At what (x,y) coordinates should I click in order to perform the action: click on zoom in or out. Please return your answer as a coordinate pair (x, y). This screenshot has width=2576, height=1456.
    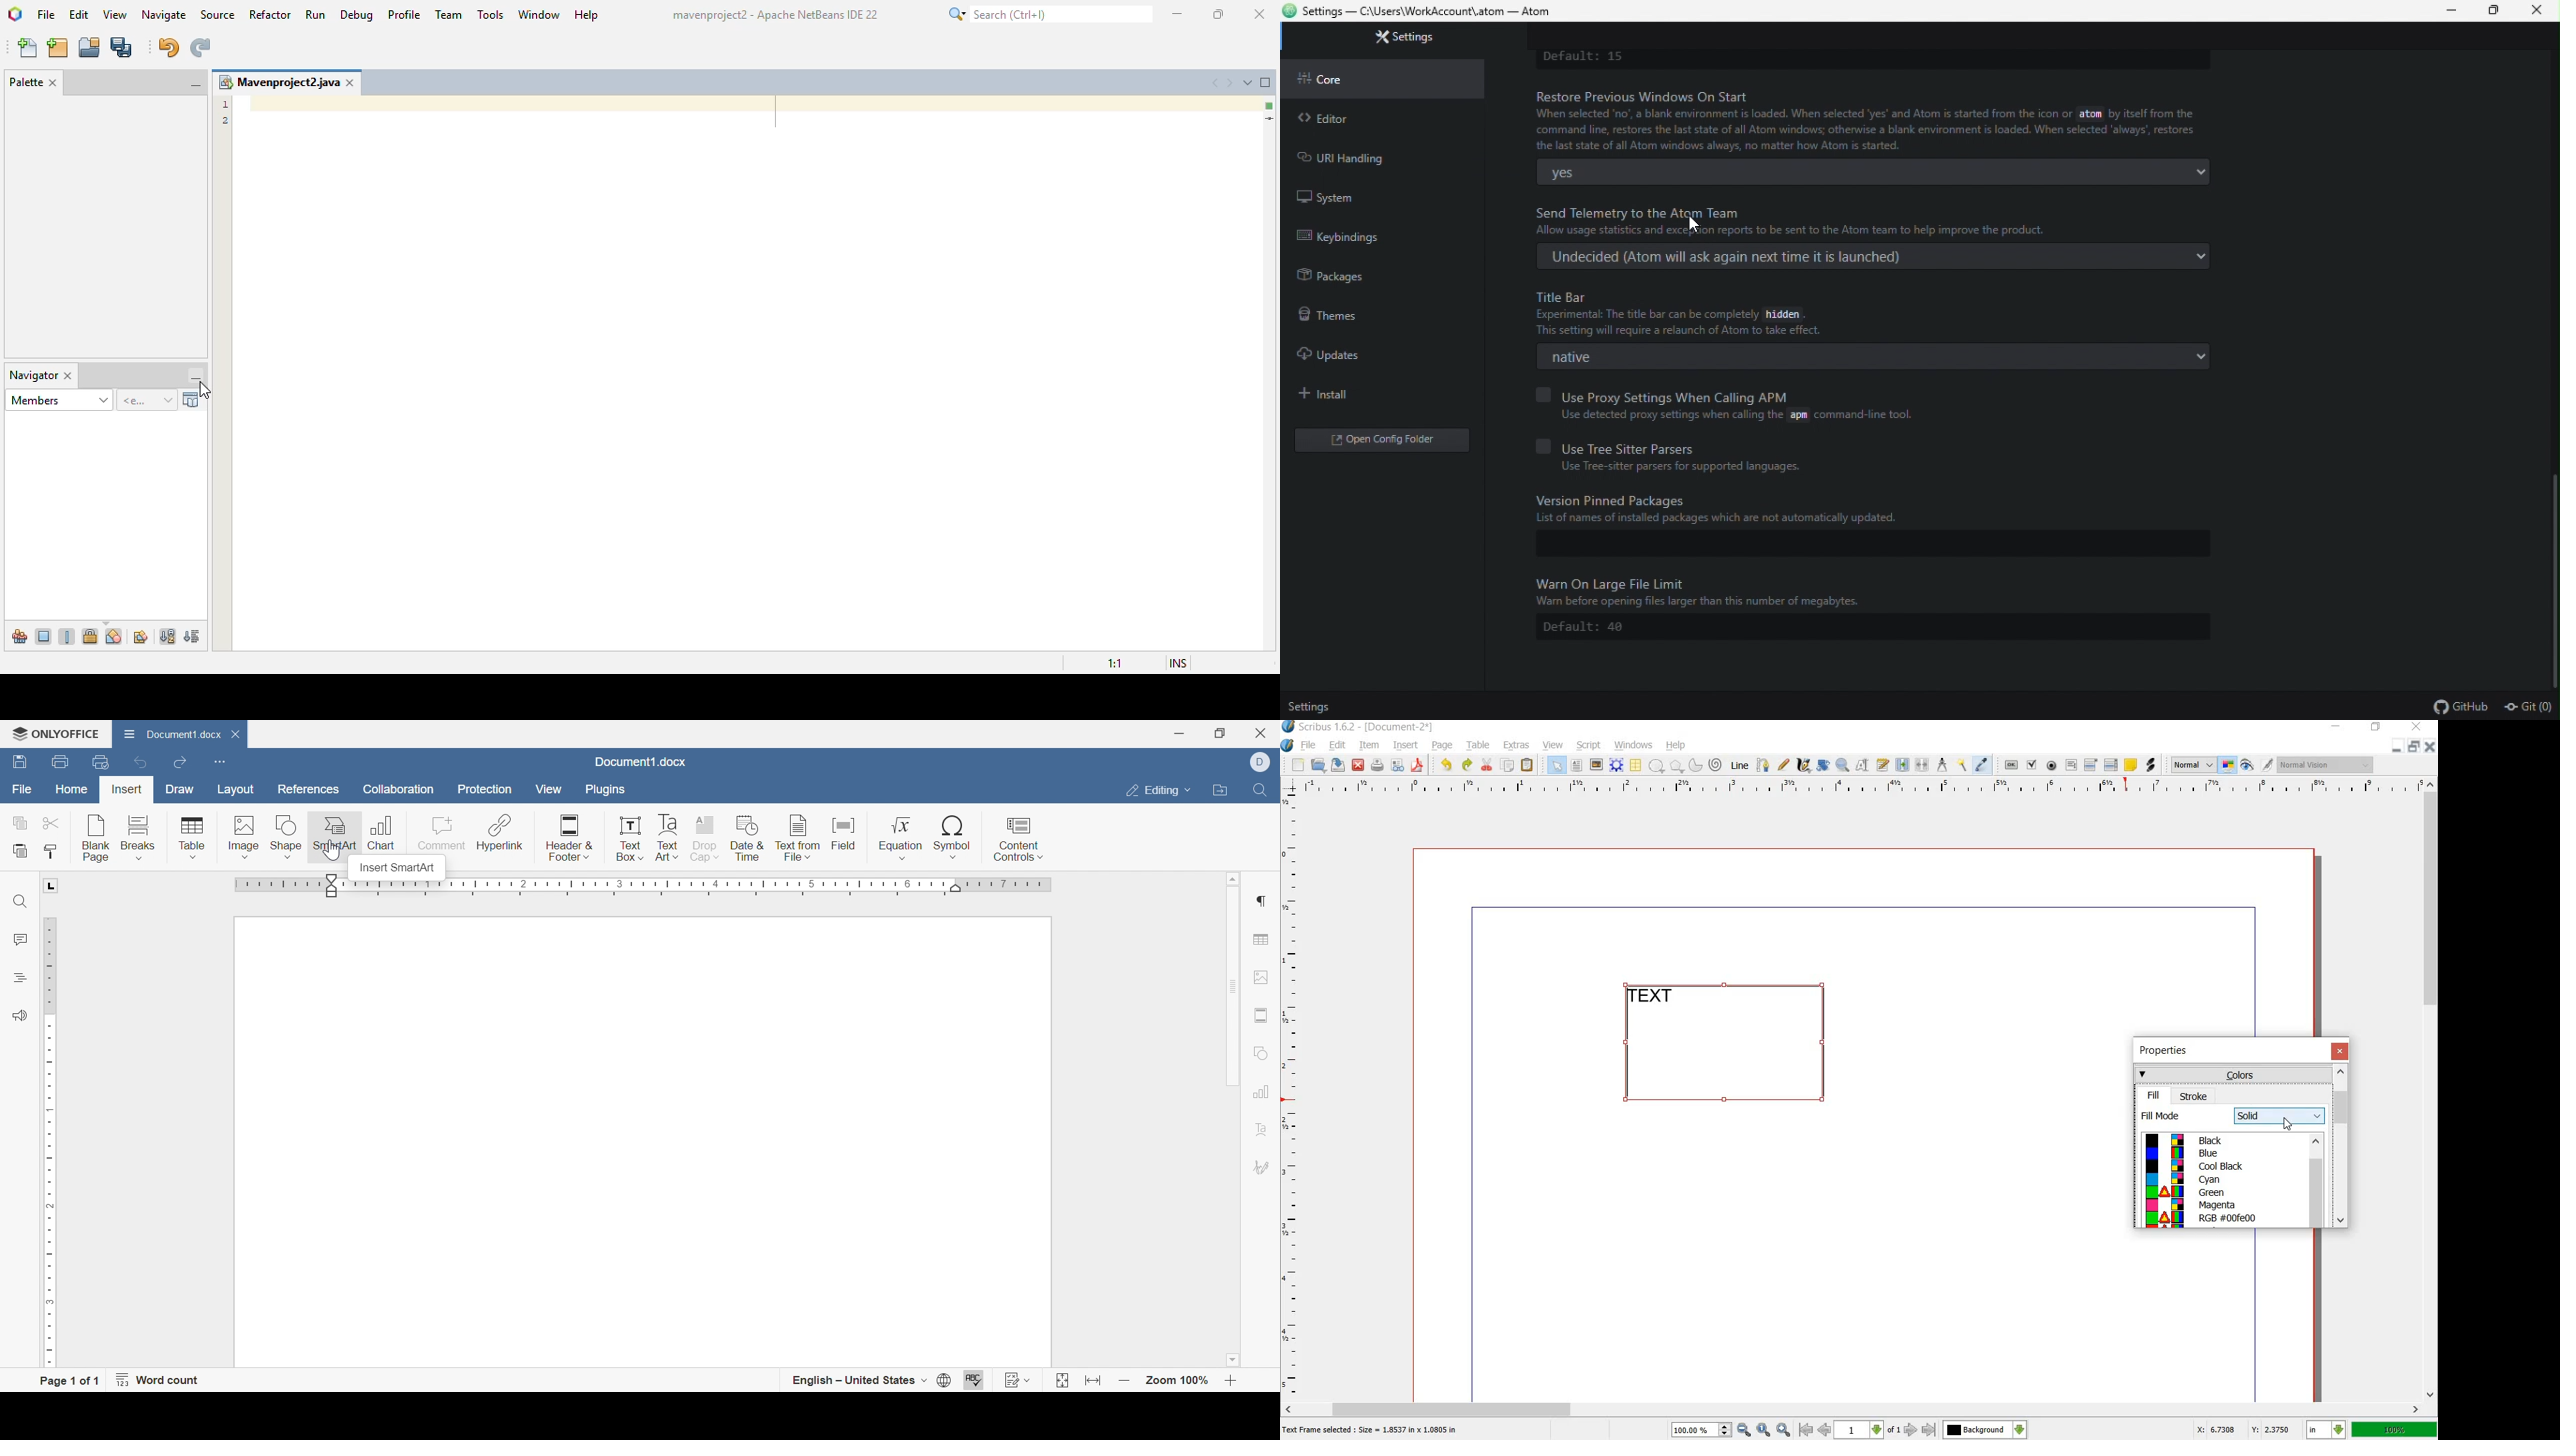
    Looking at the image, I should click on (1842, 766).